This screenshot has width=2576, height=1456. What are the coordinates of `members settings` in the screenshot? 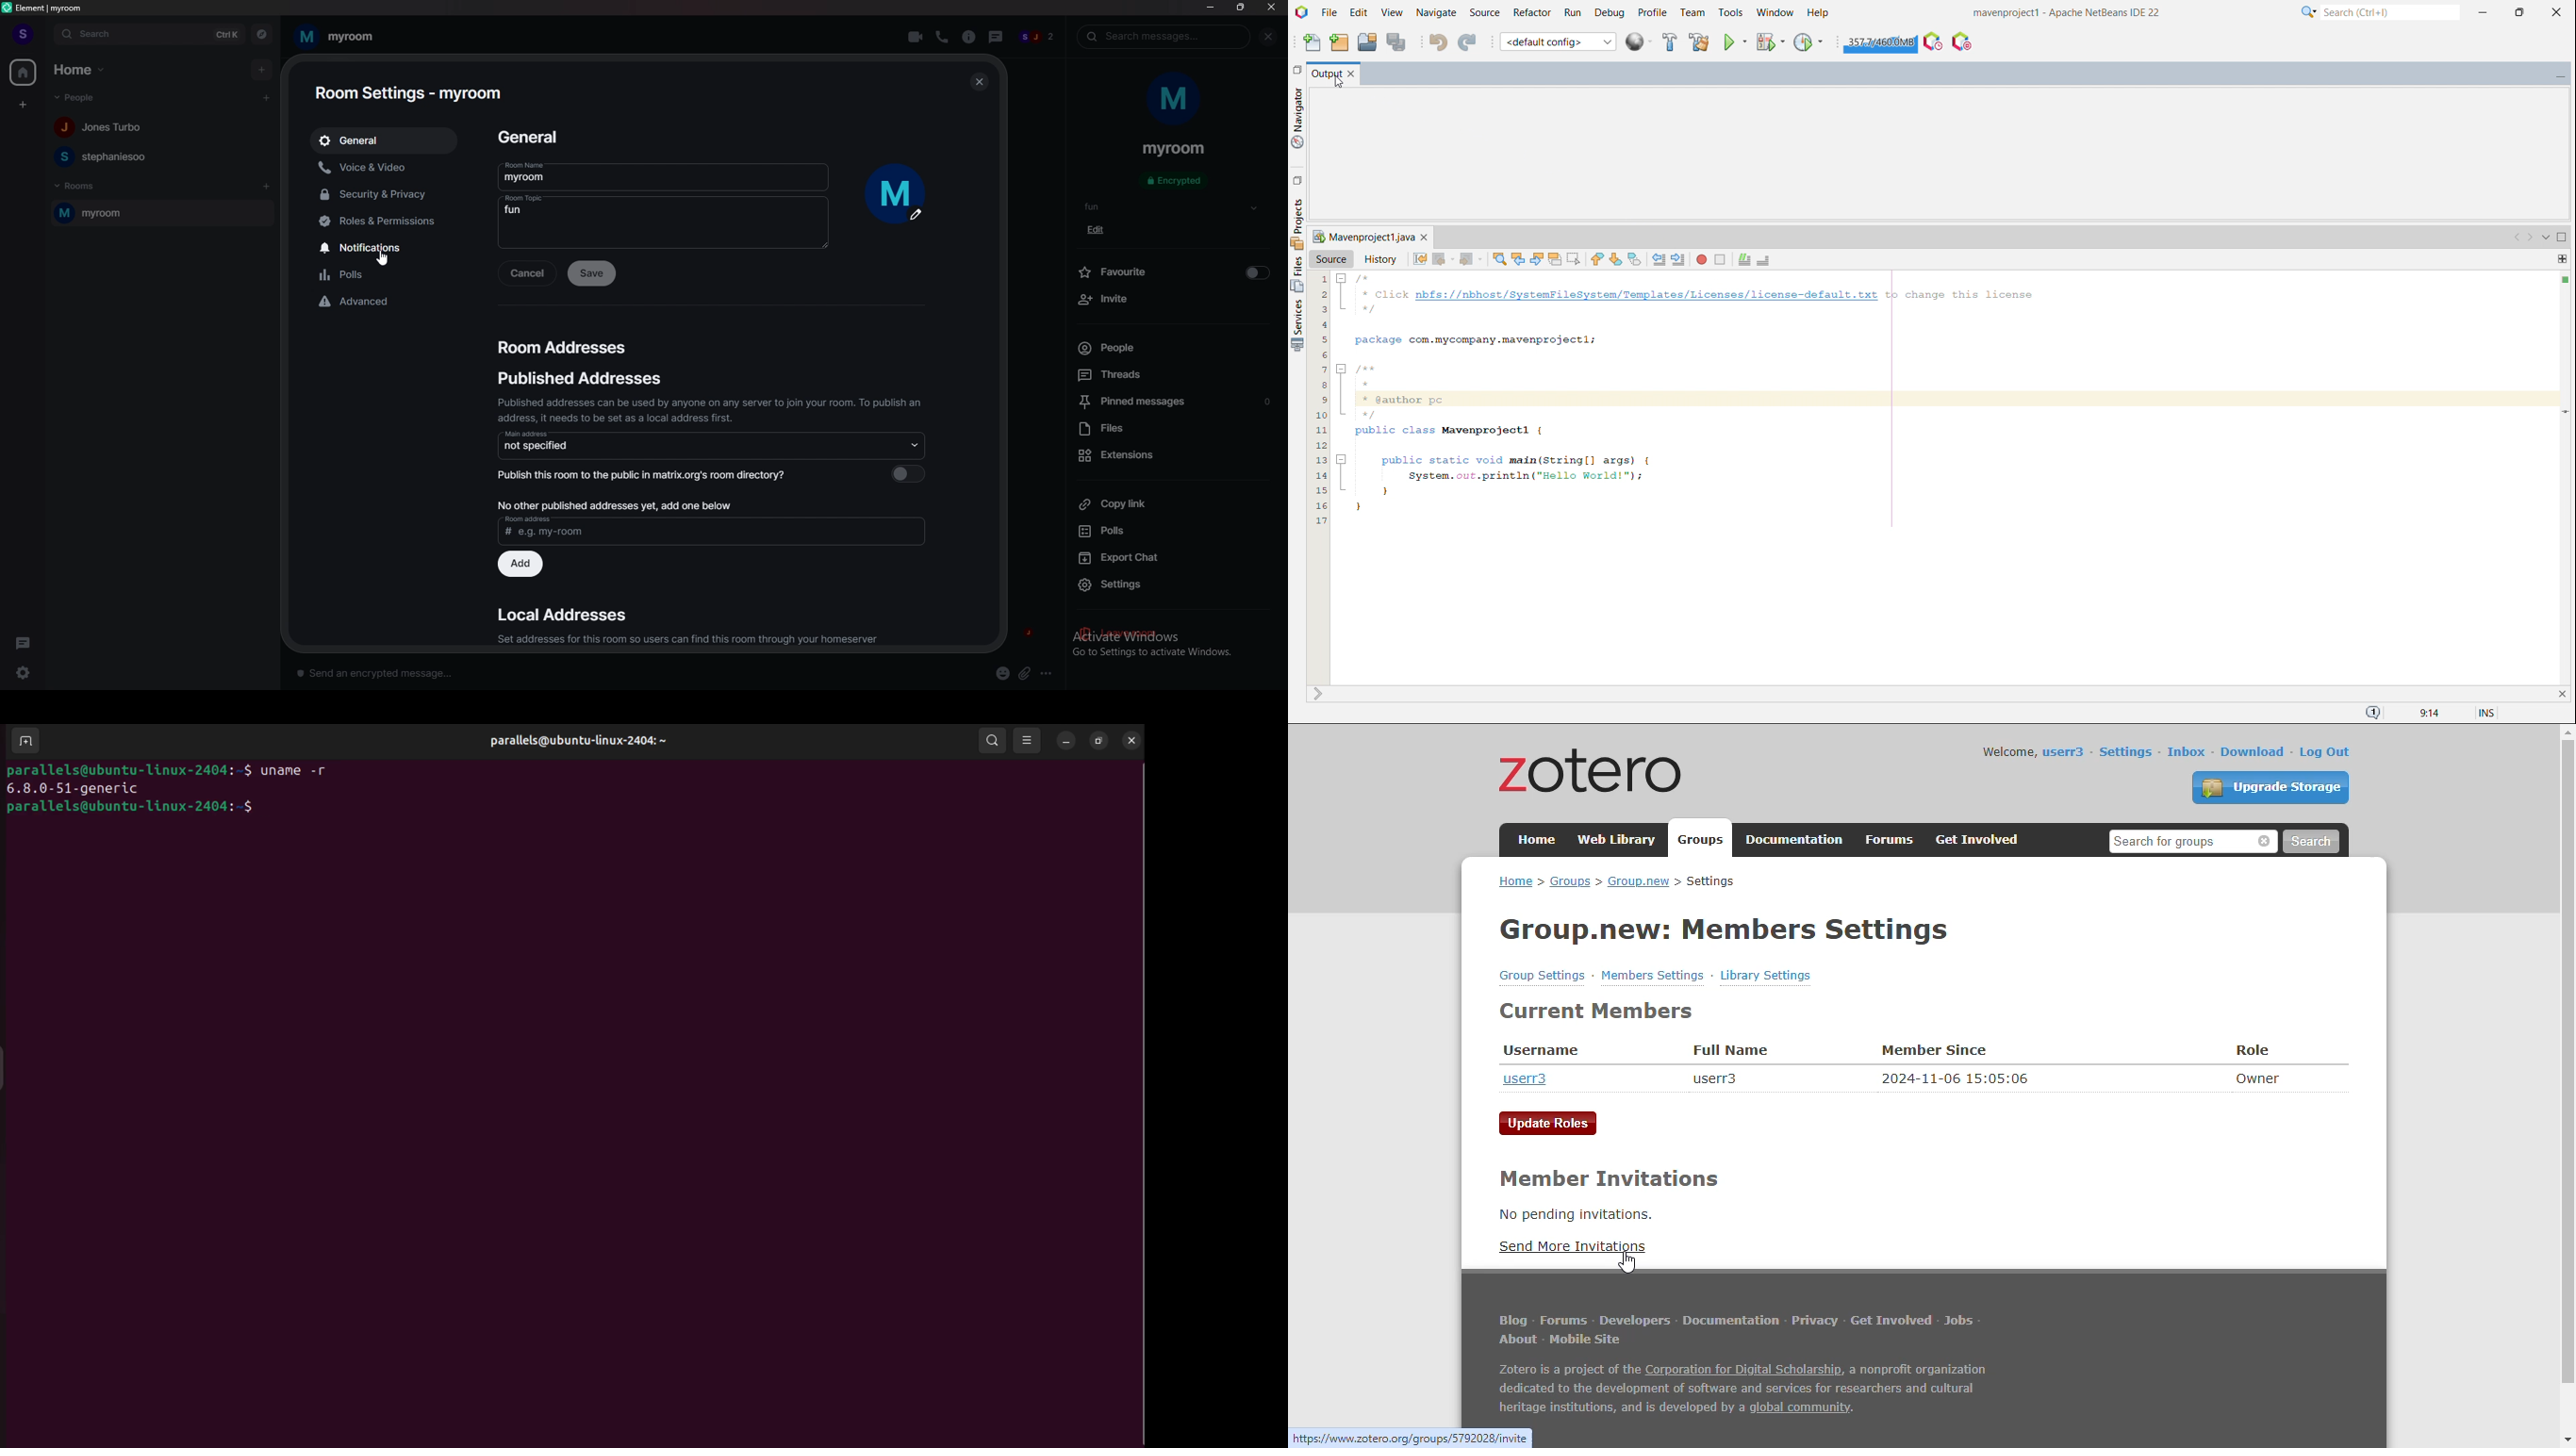 It's located at (1652, 975).